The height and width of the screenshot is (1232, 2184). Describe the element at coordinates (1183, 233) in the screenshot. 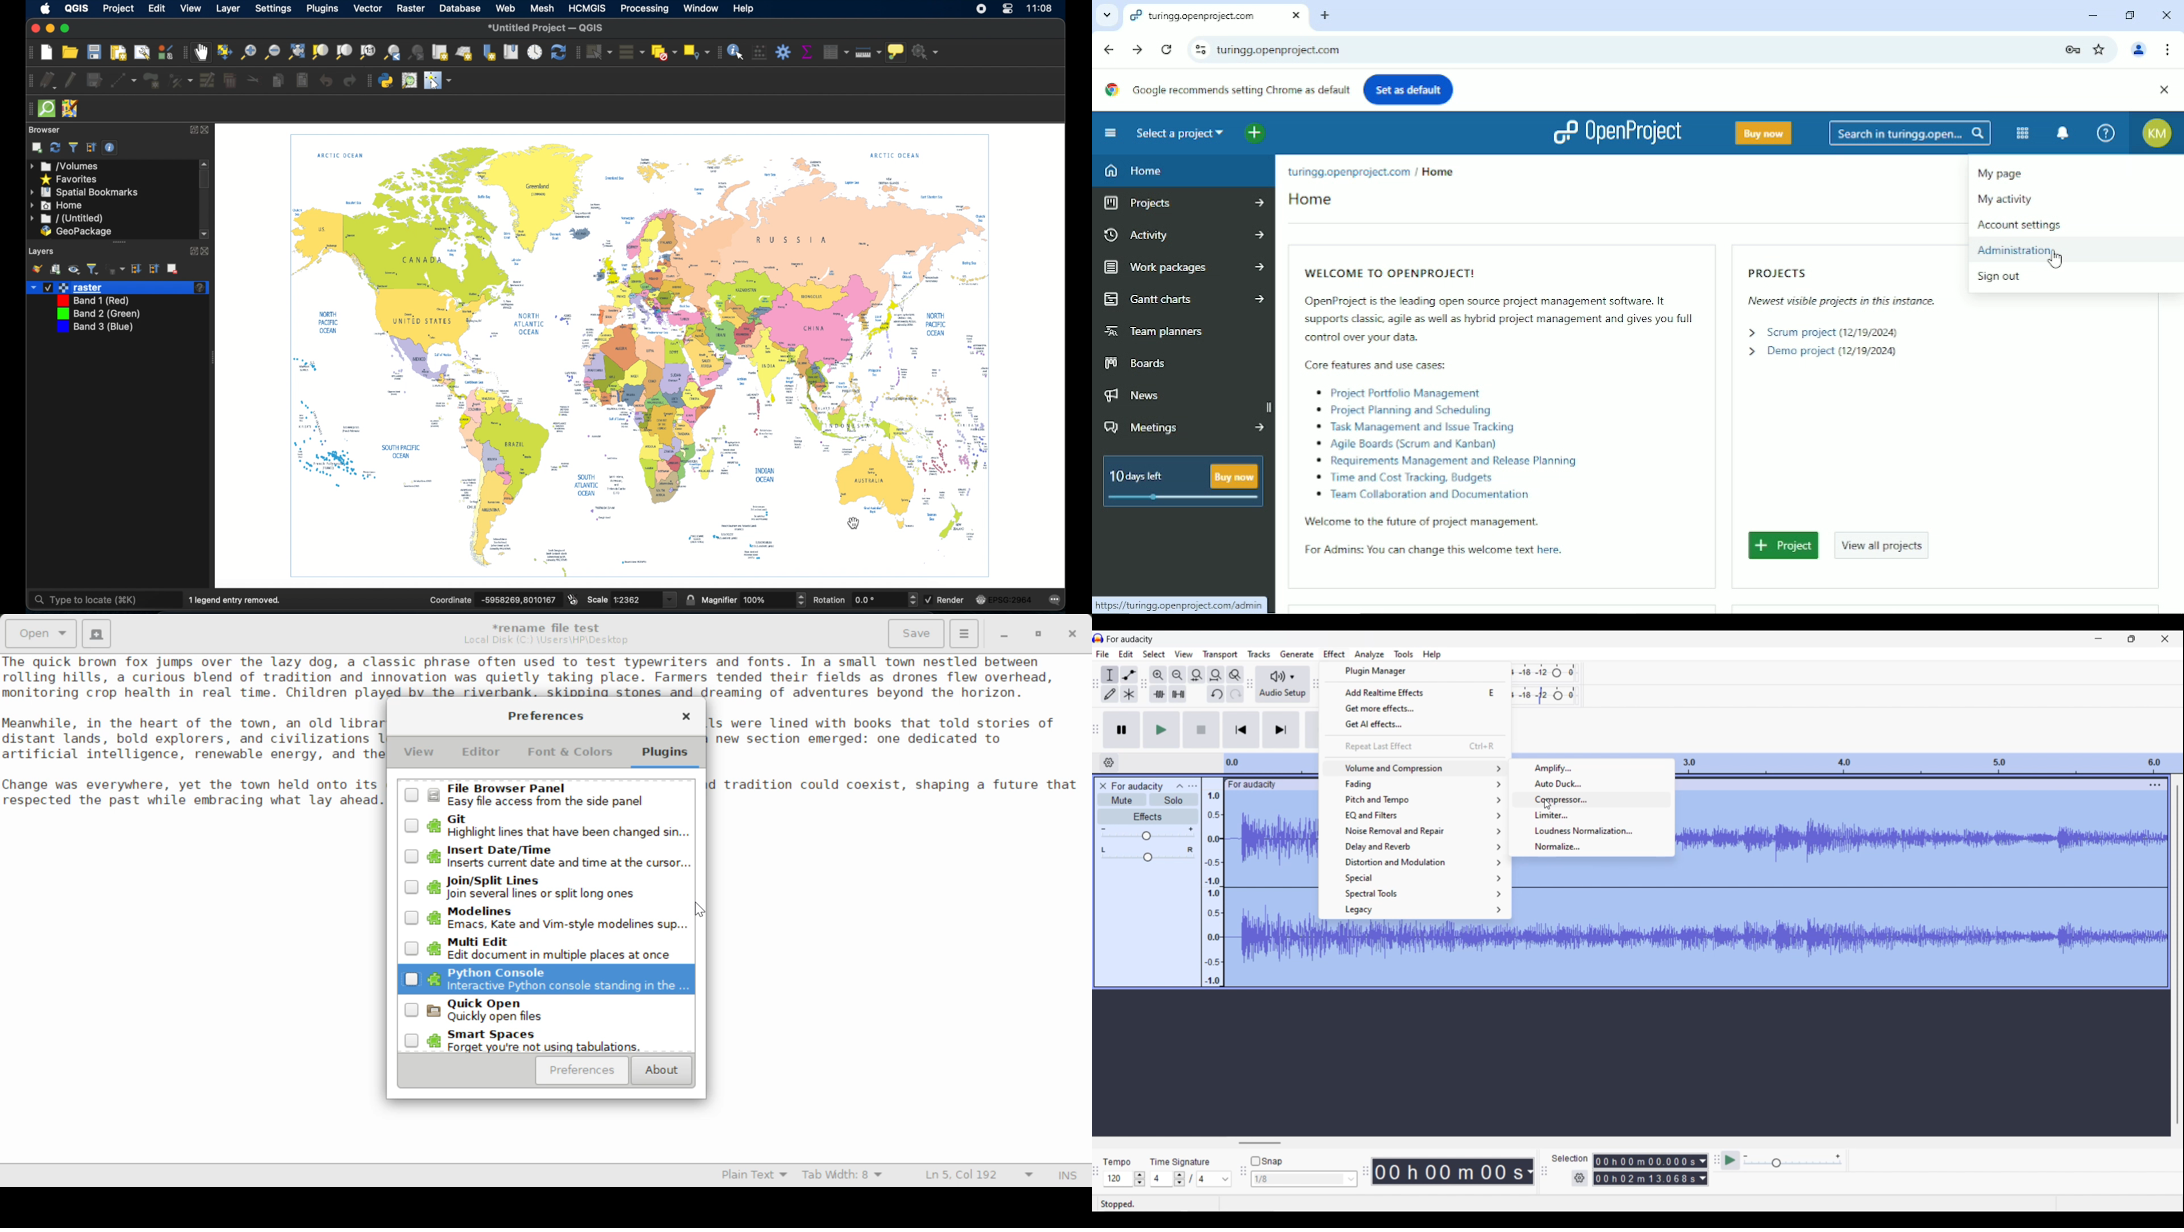

I see `Activity` at that location.